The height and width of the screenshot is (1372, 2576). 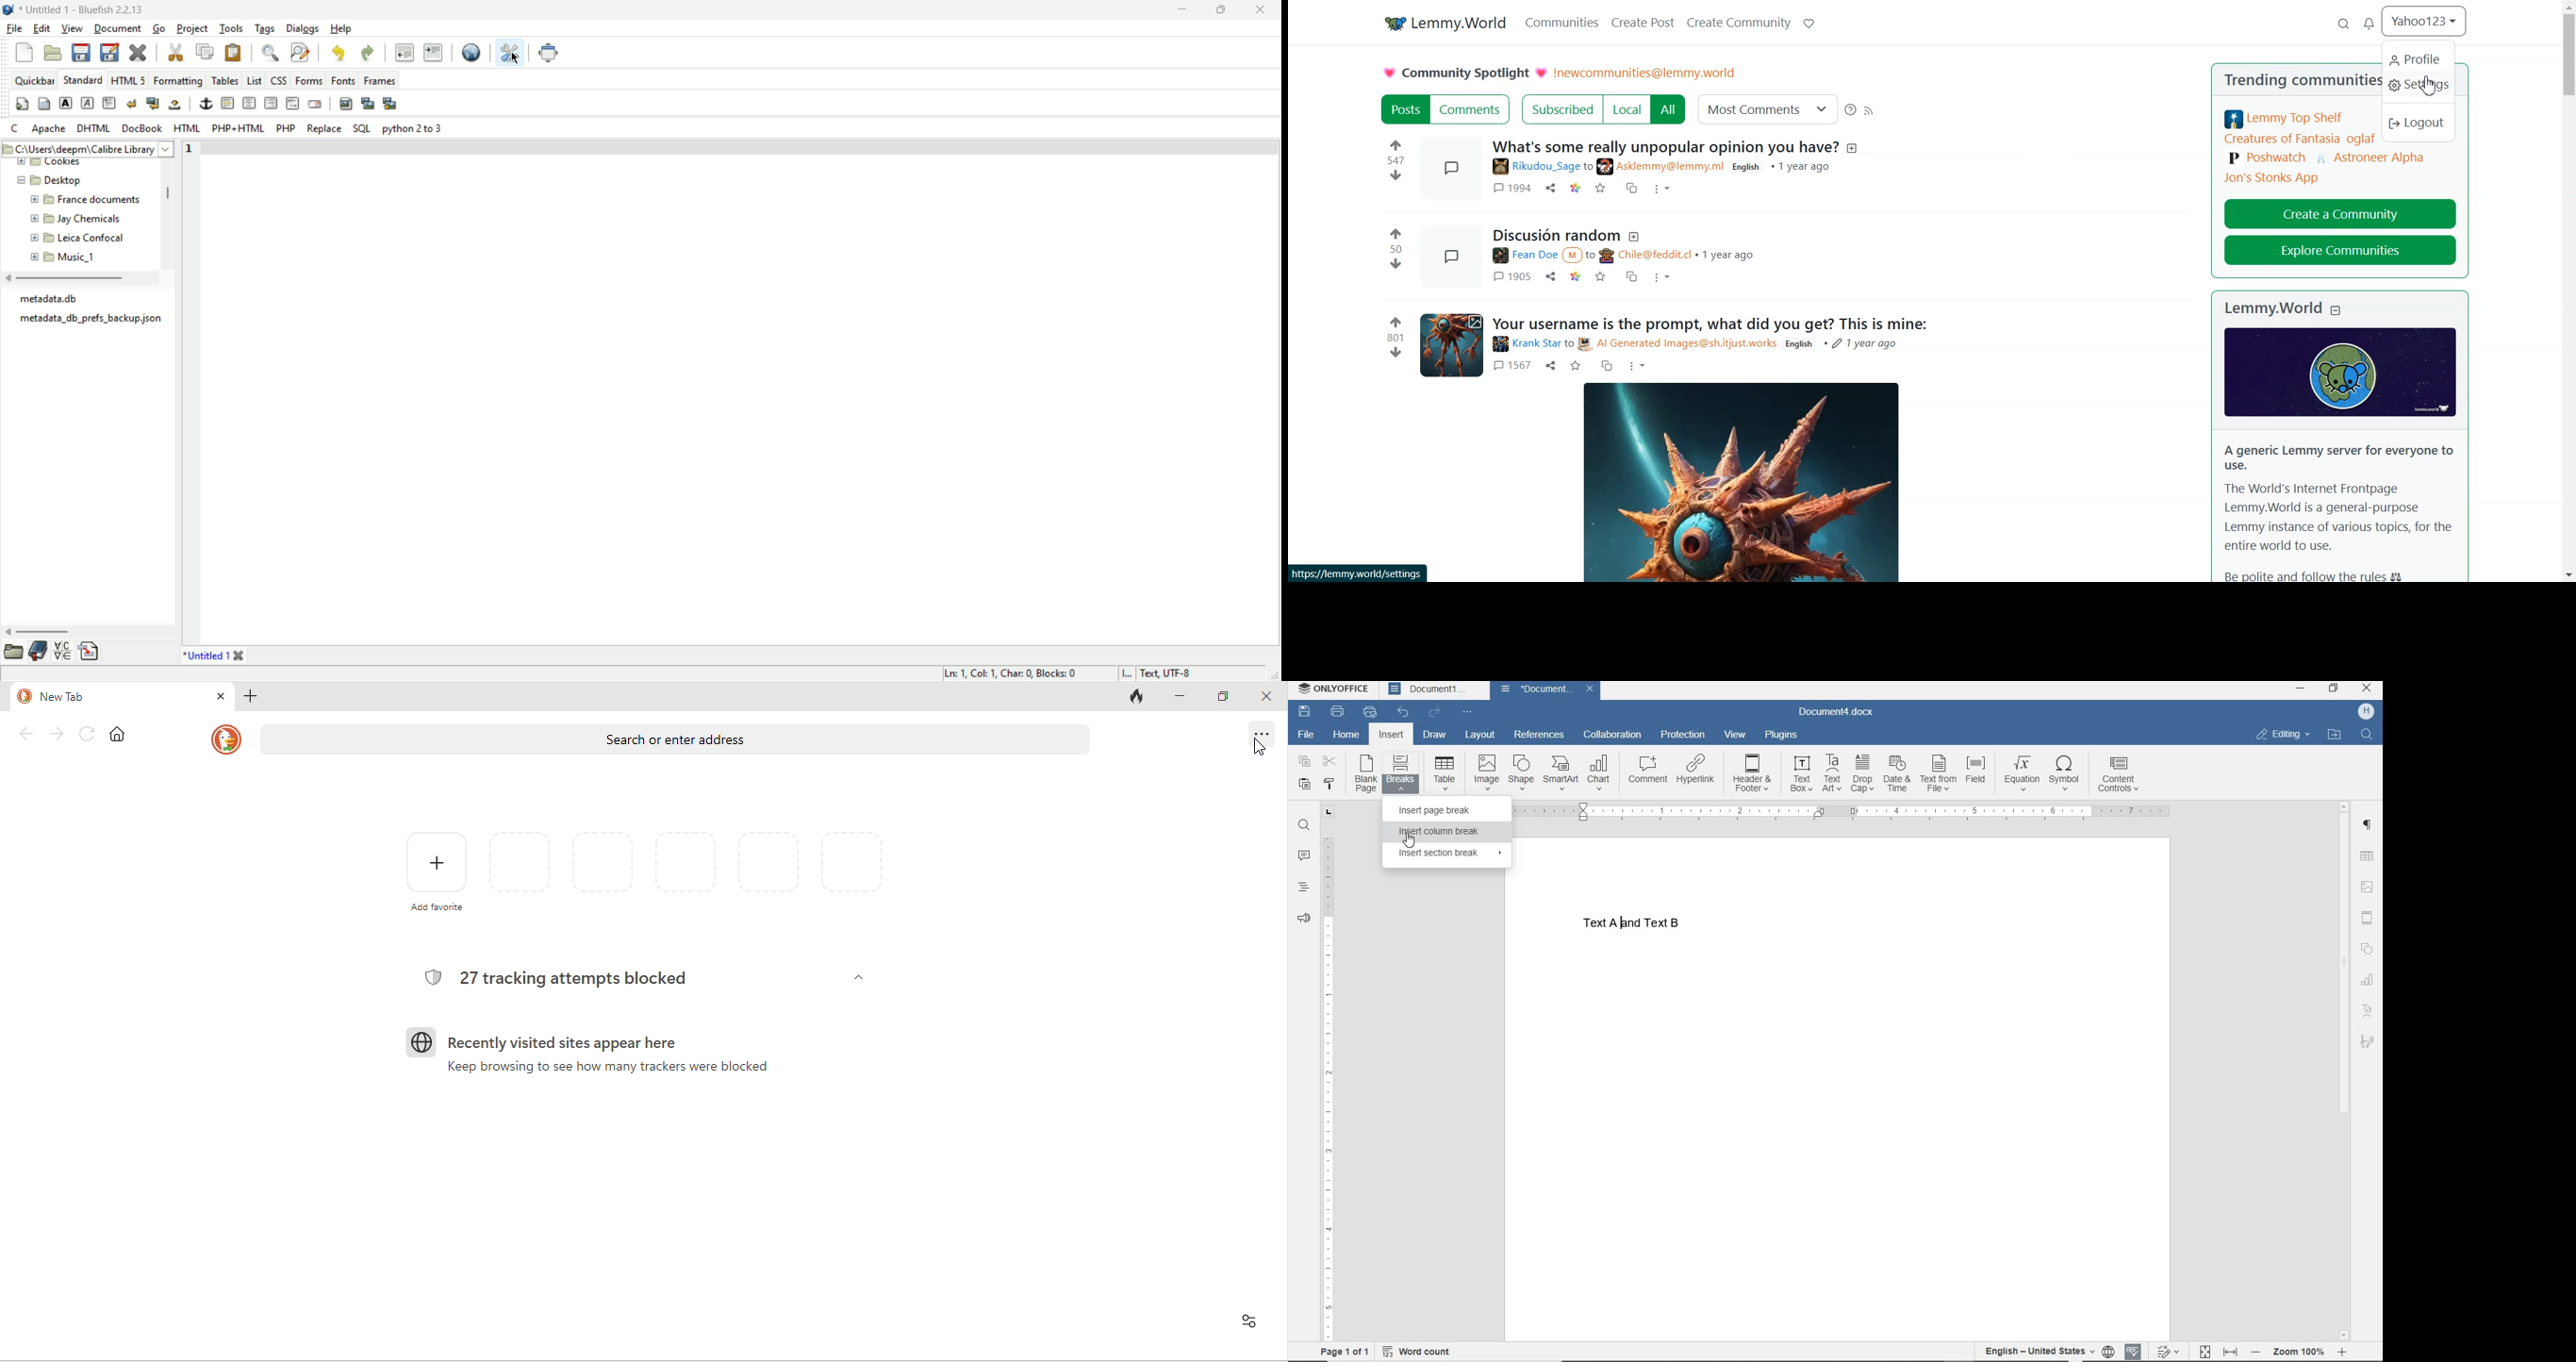 I want to click on anchor, so click(x=206, y=103).